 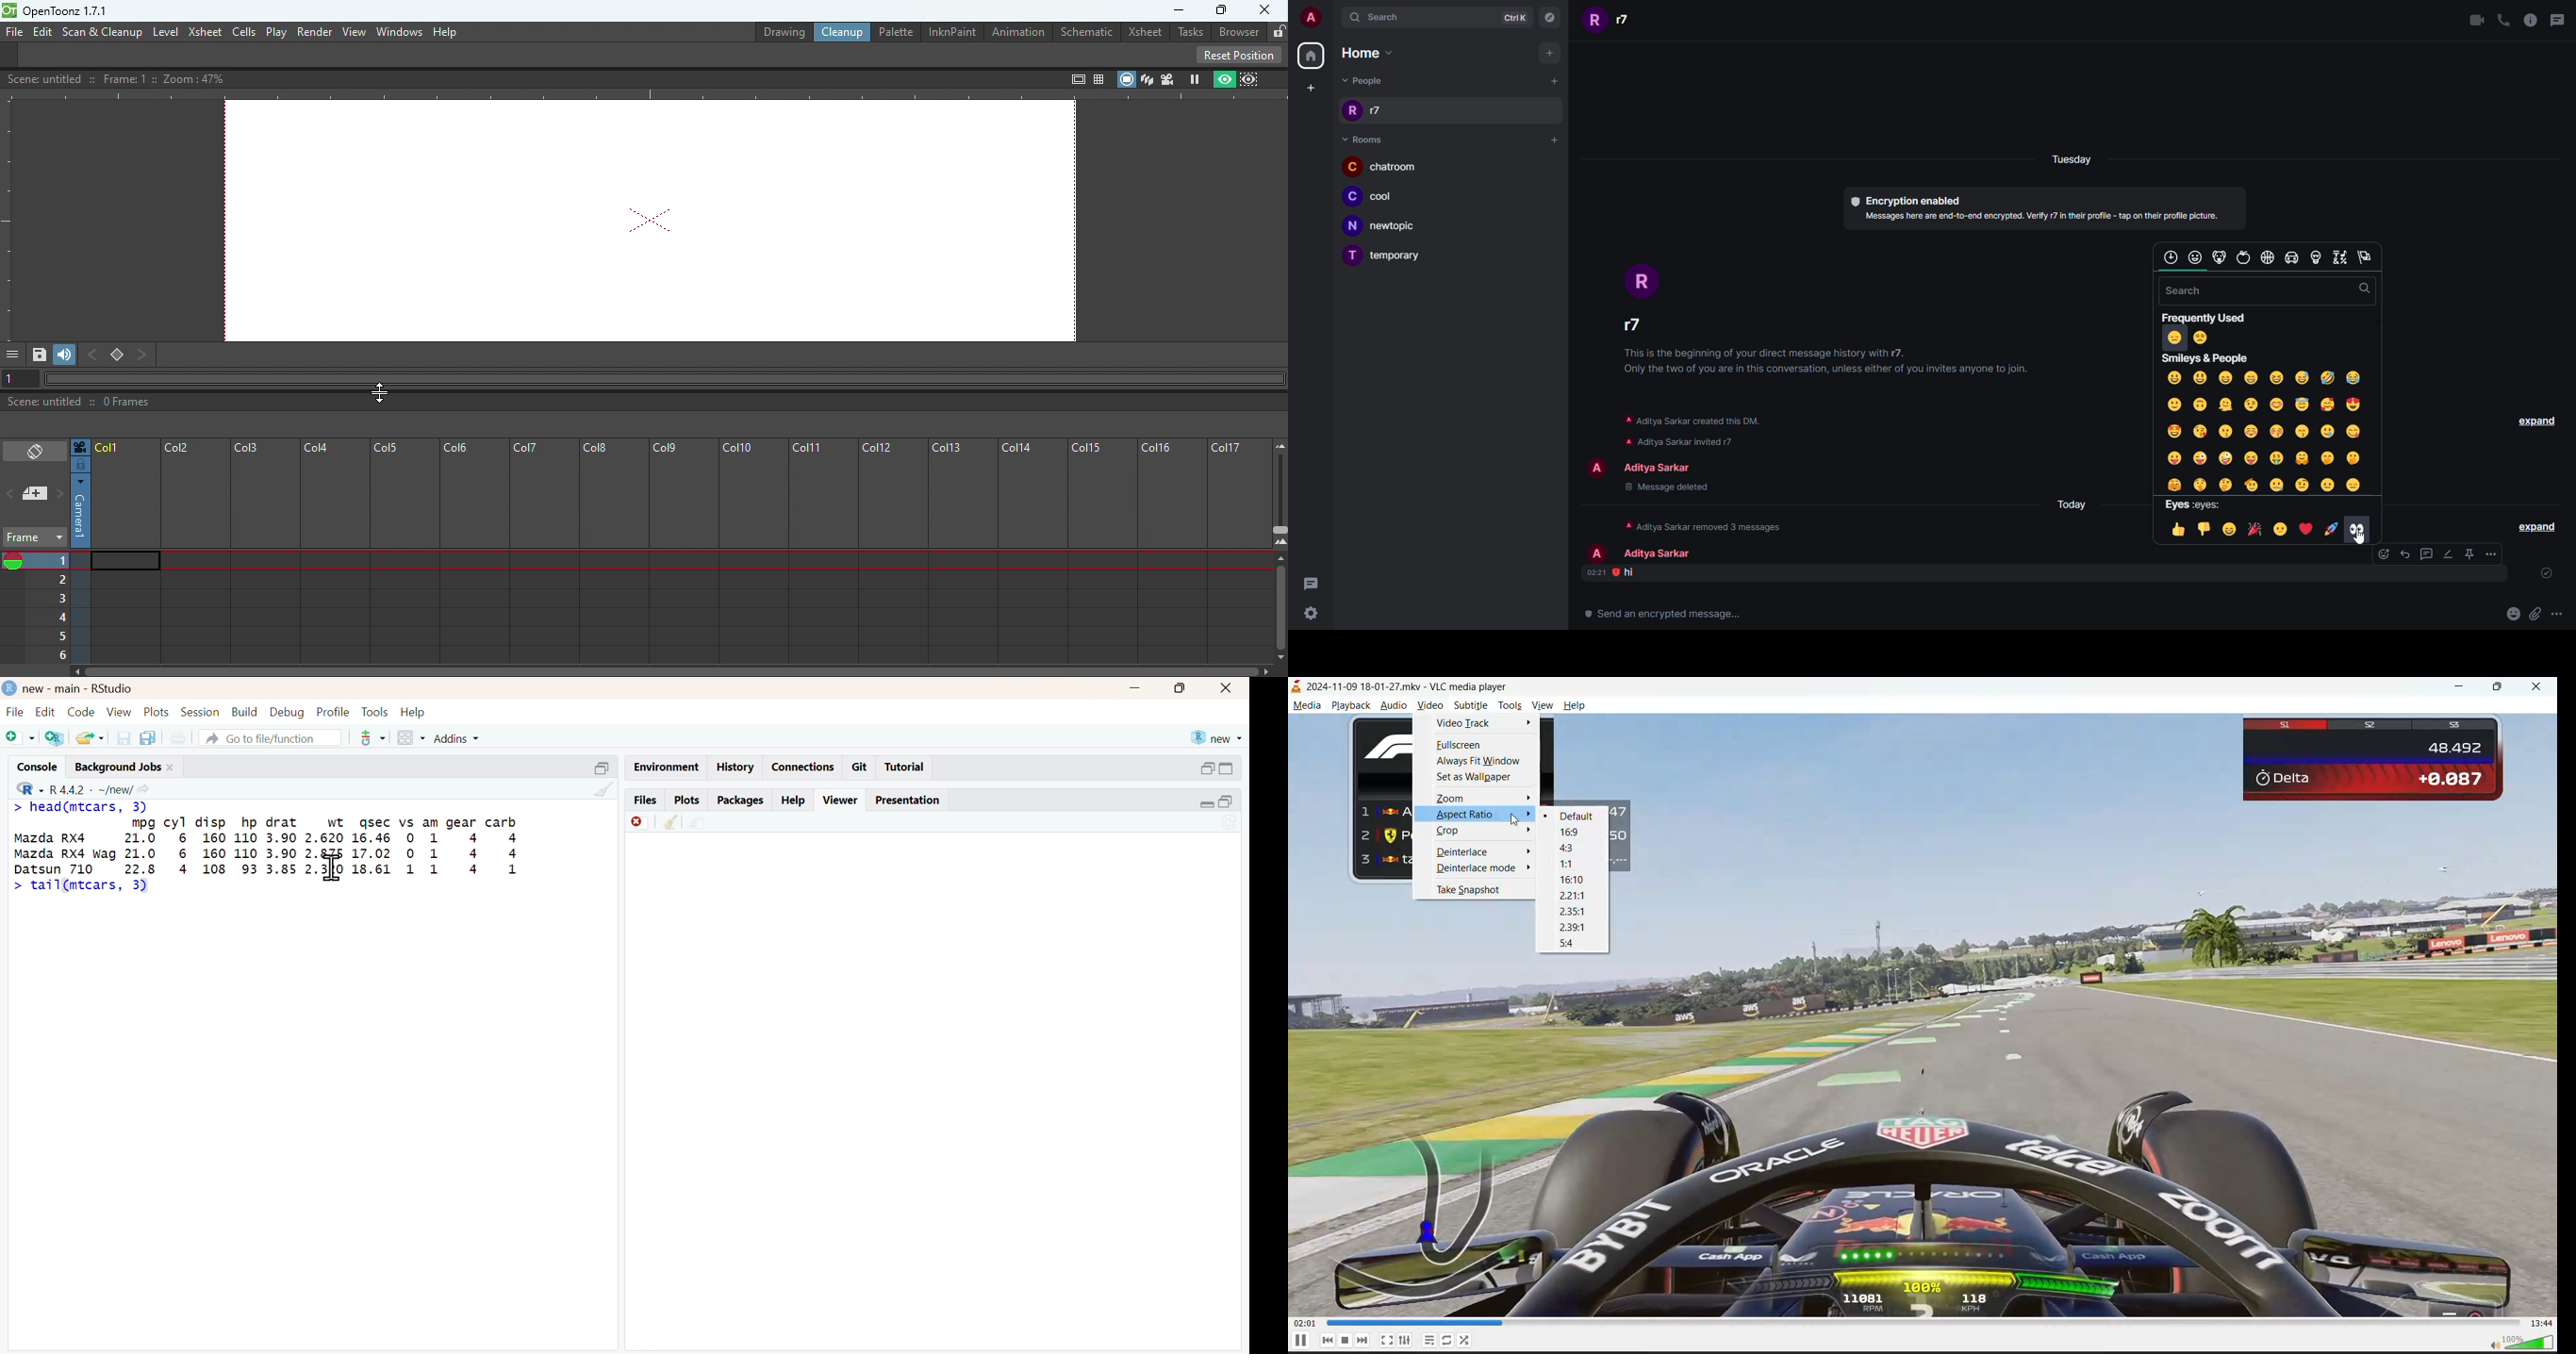 I want to click on info, so click(x=1833, y=361).